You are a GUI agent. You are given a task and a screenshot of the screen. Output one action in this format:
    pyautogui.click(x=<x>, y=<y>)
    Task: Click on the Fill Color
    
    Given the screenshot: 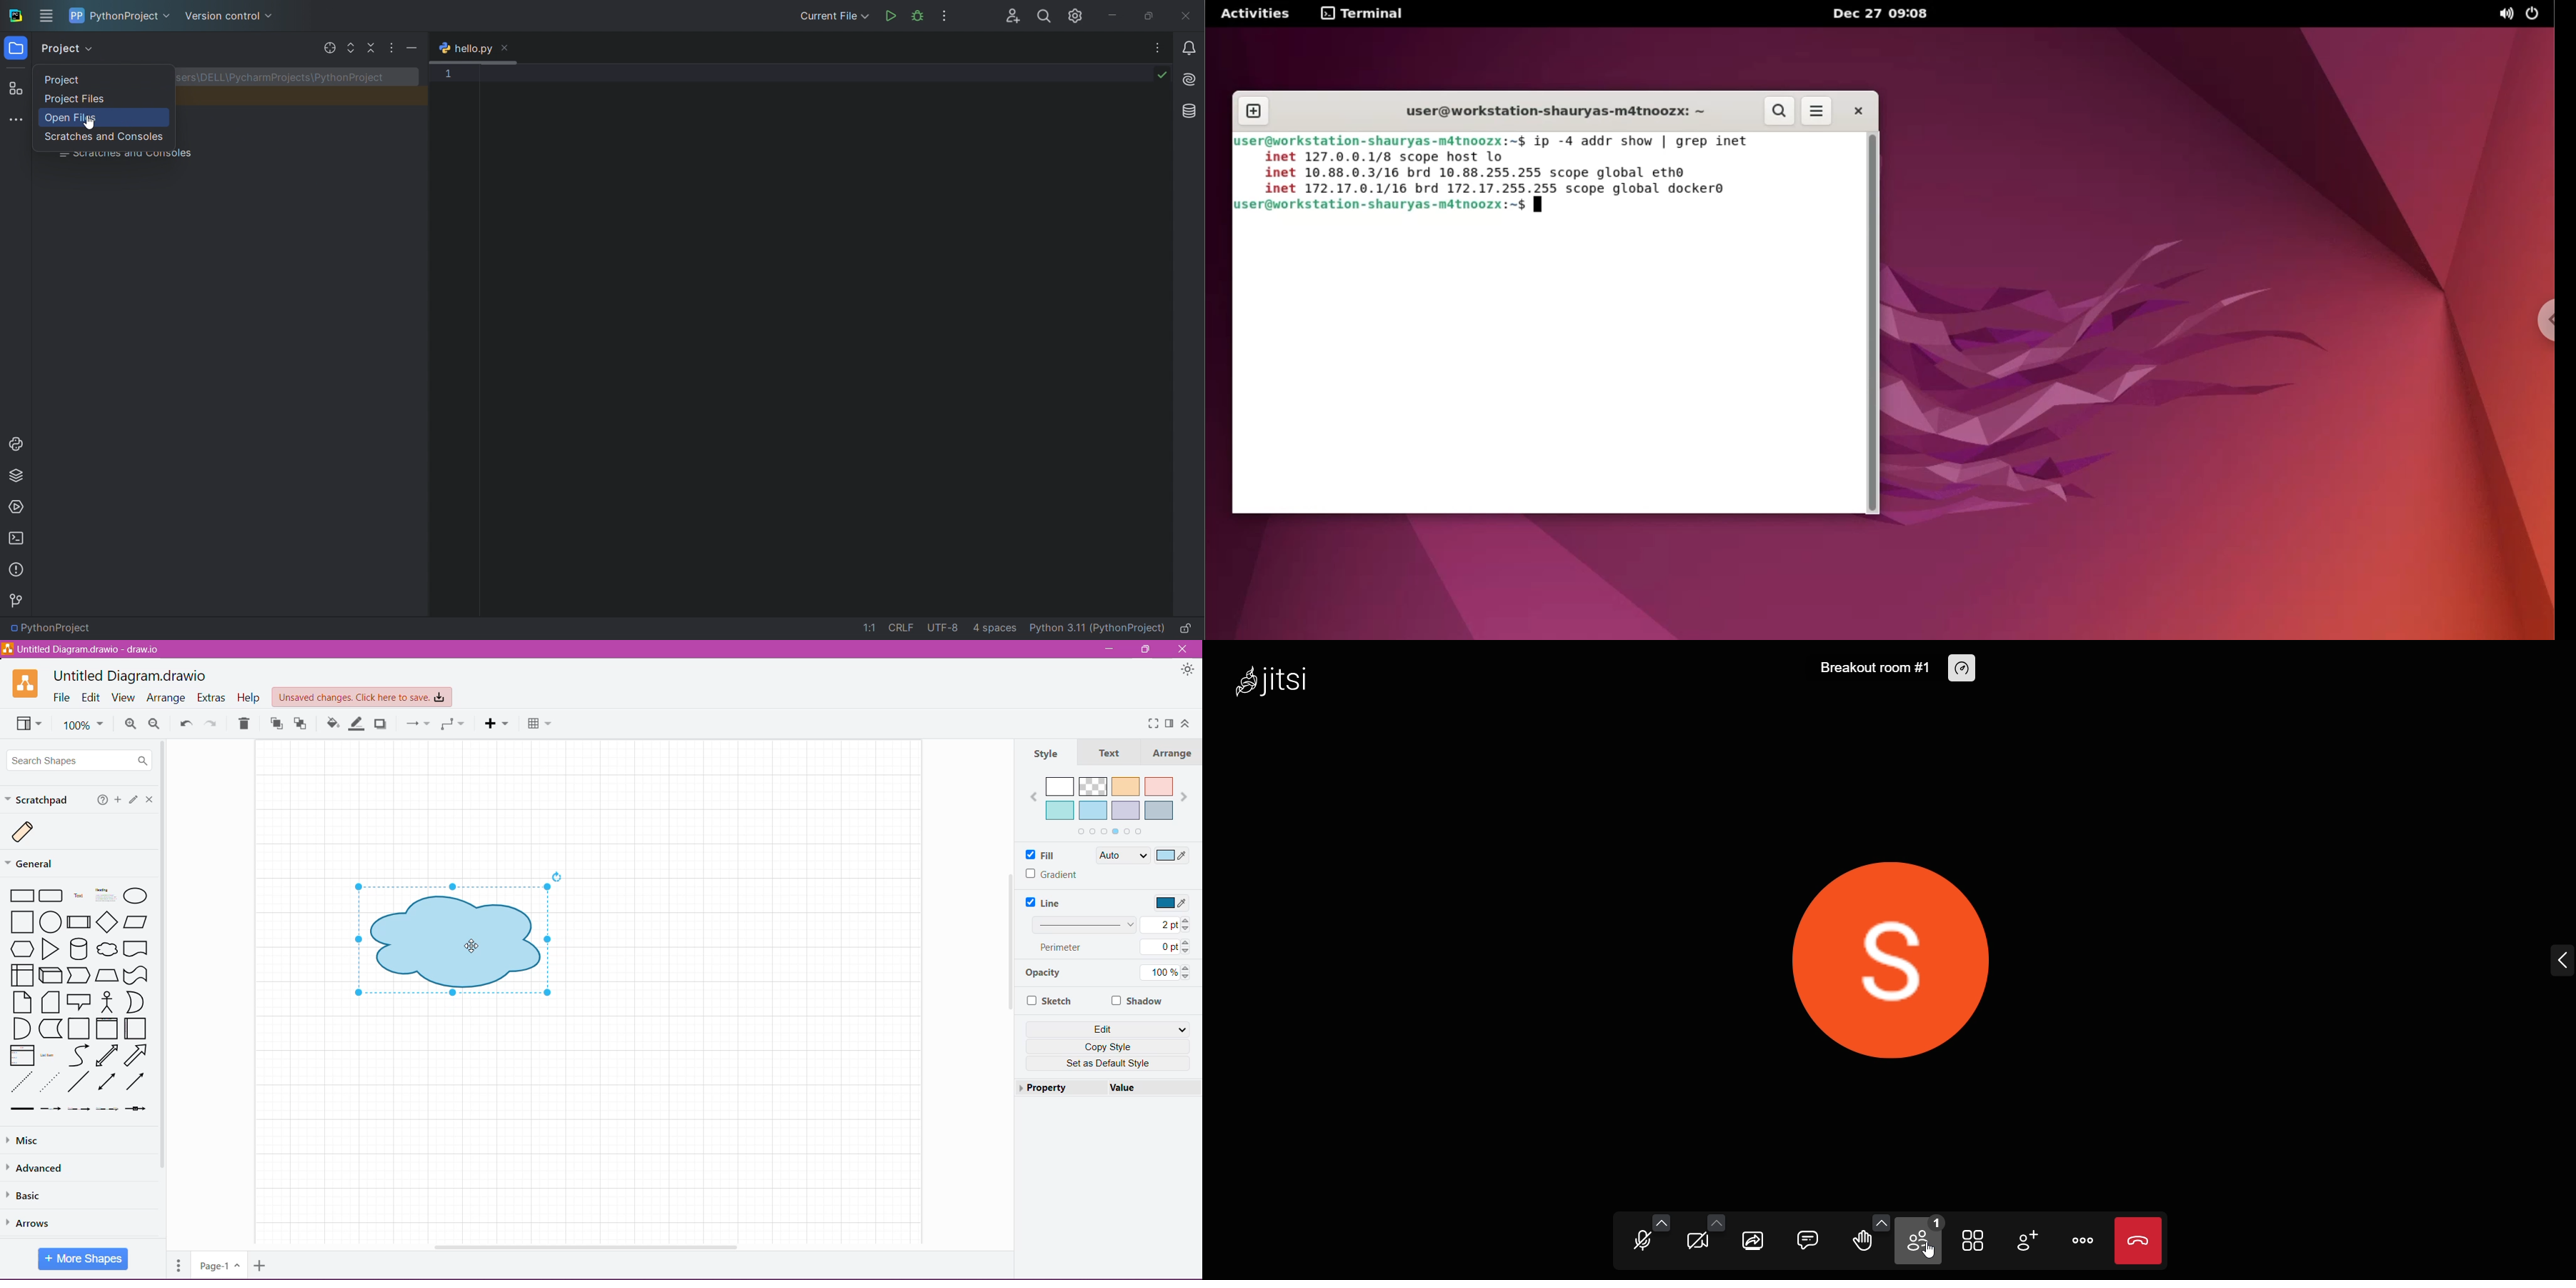 What is the action you would take?
    pyautogui.click(x=333, y=724)
    